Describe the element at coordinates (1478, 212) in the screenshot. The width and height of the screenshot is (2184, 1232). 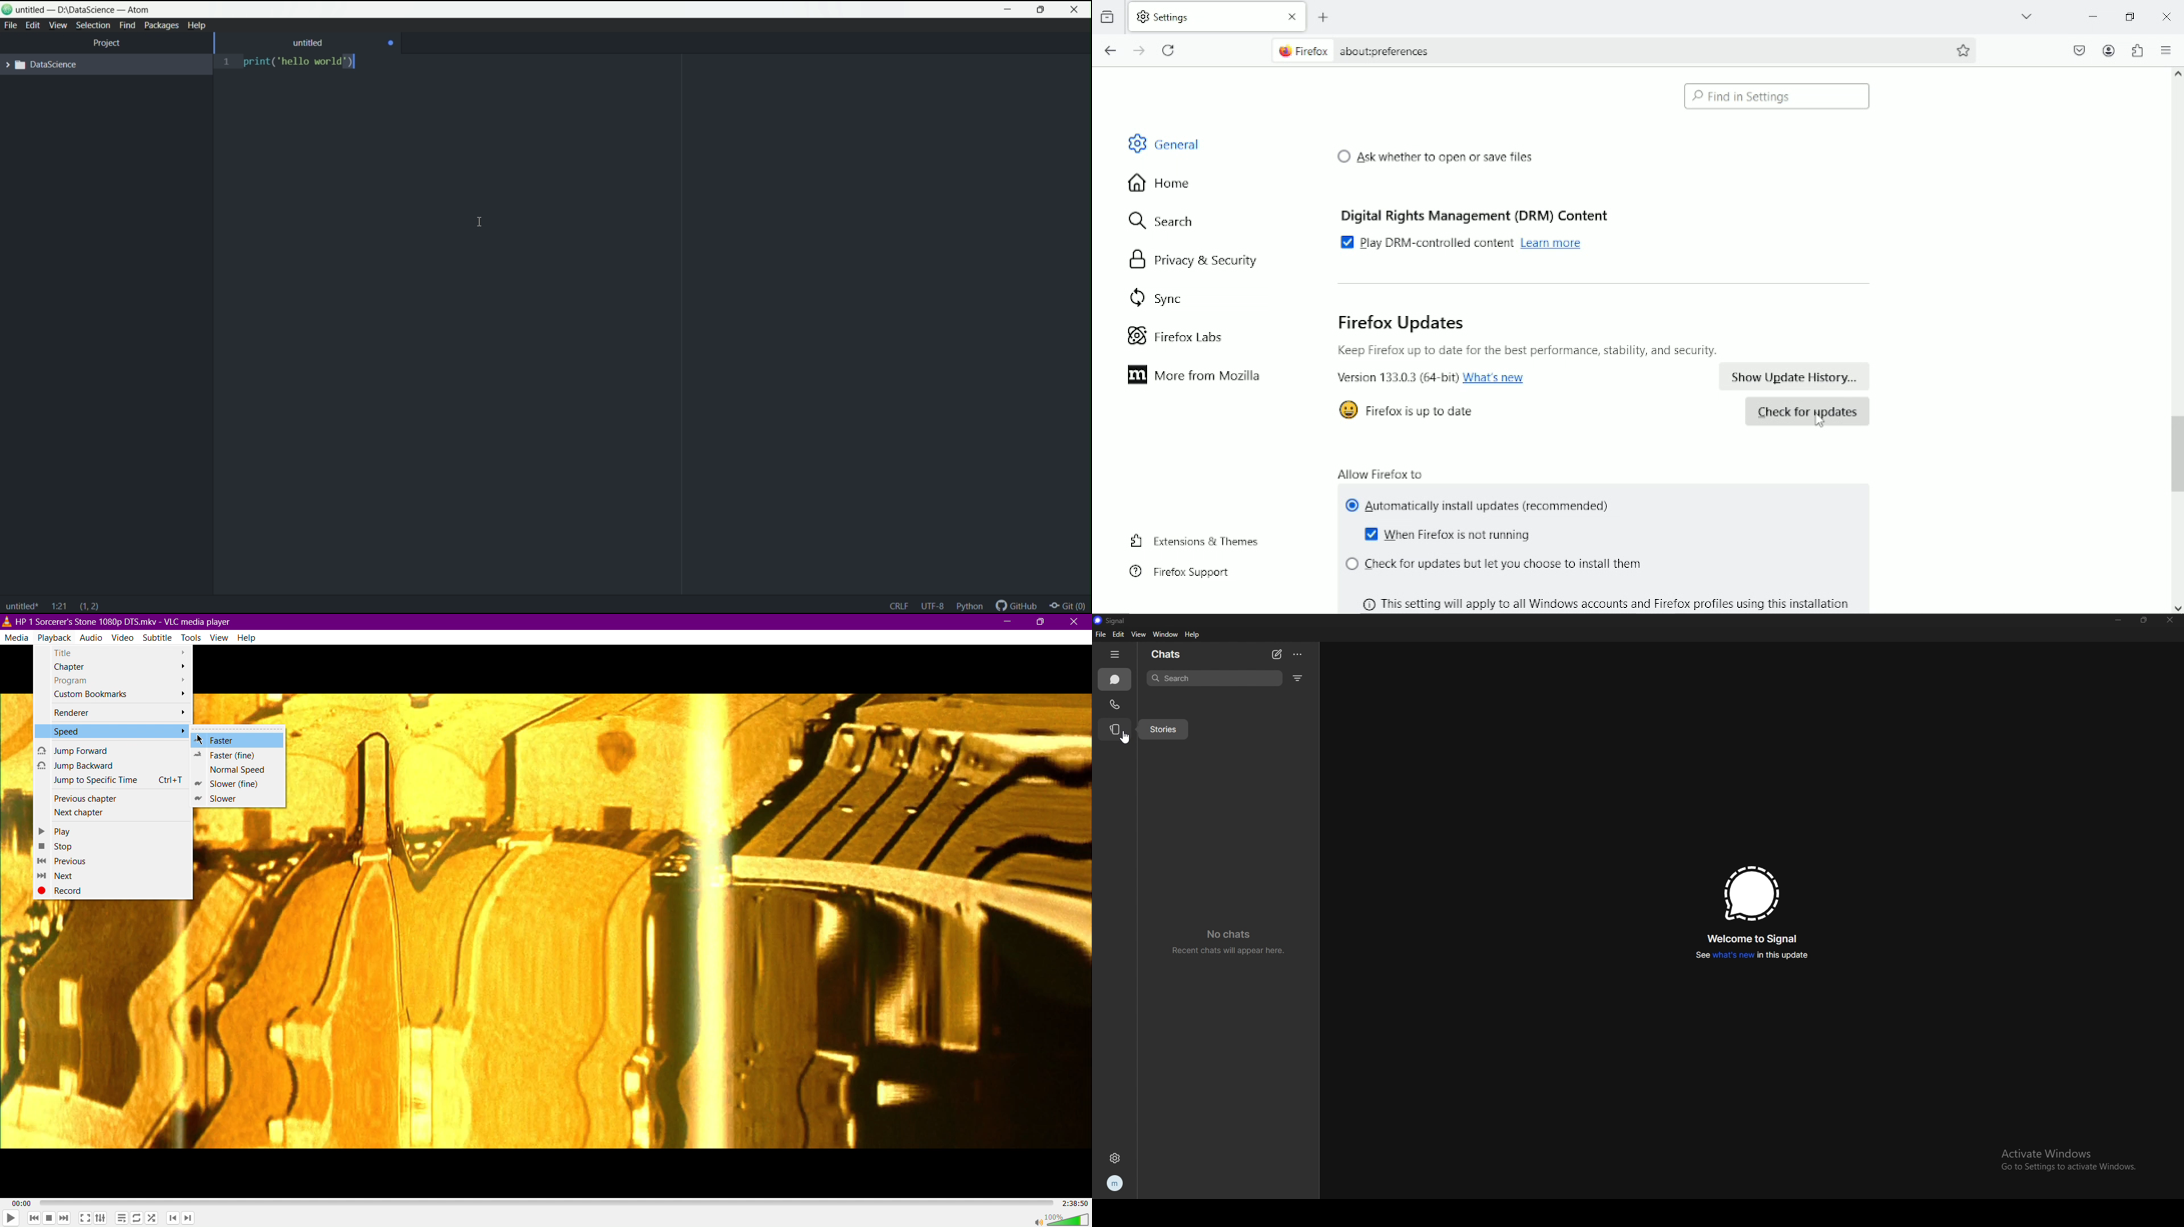
I see `Digital Rights Management (DRM) Content` at that location.